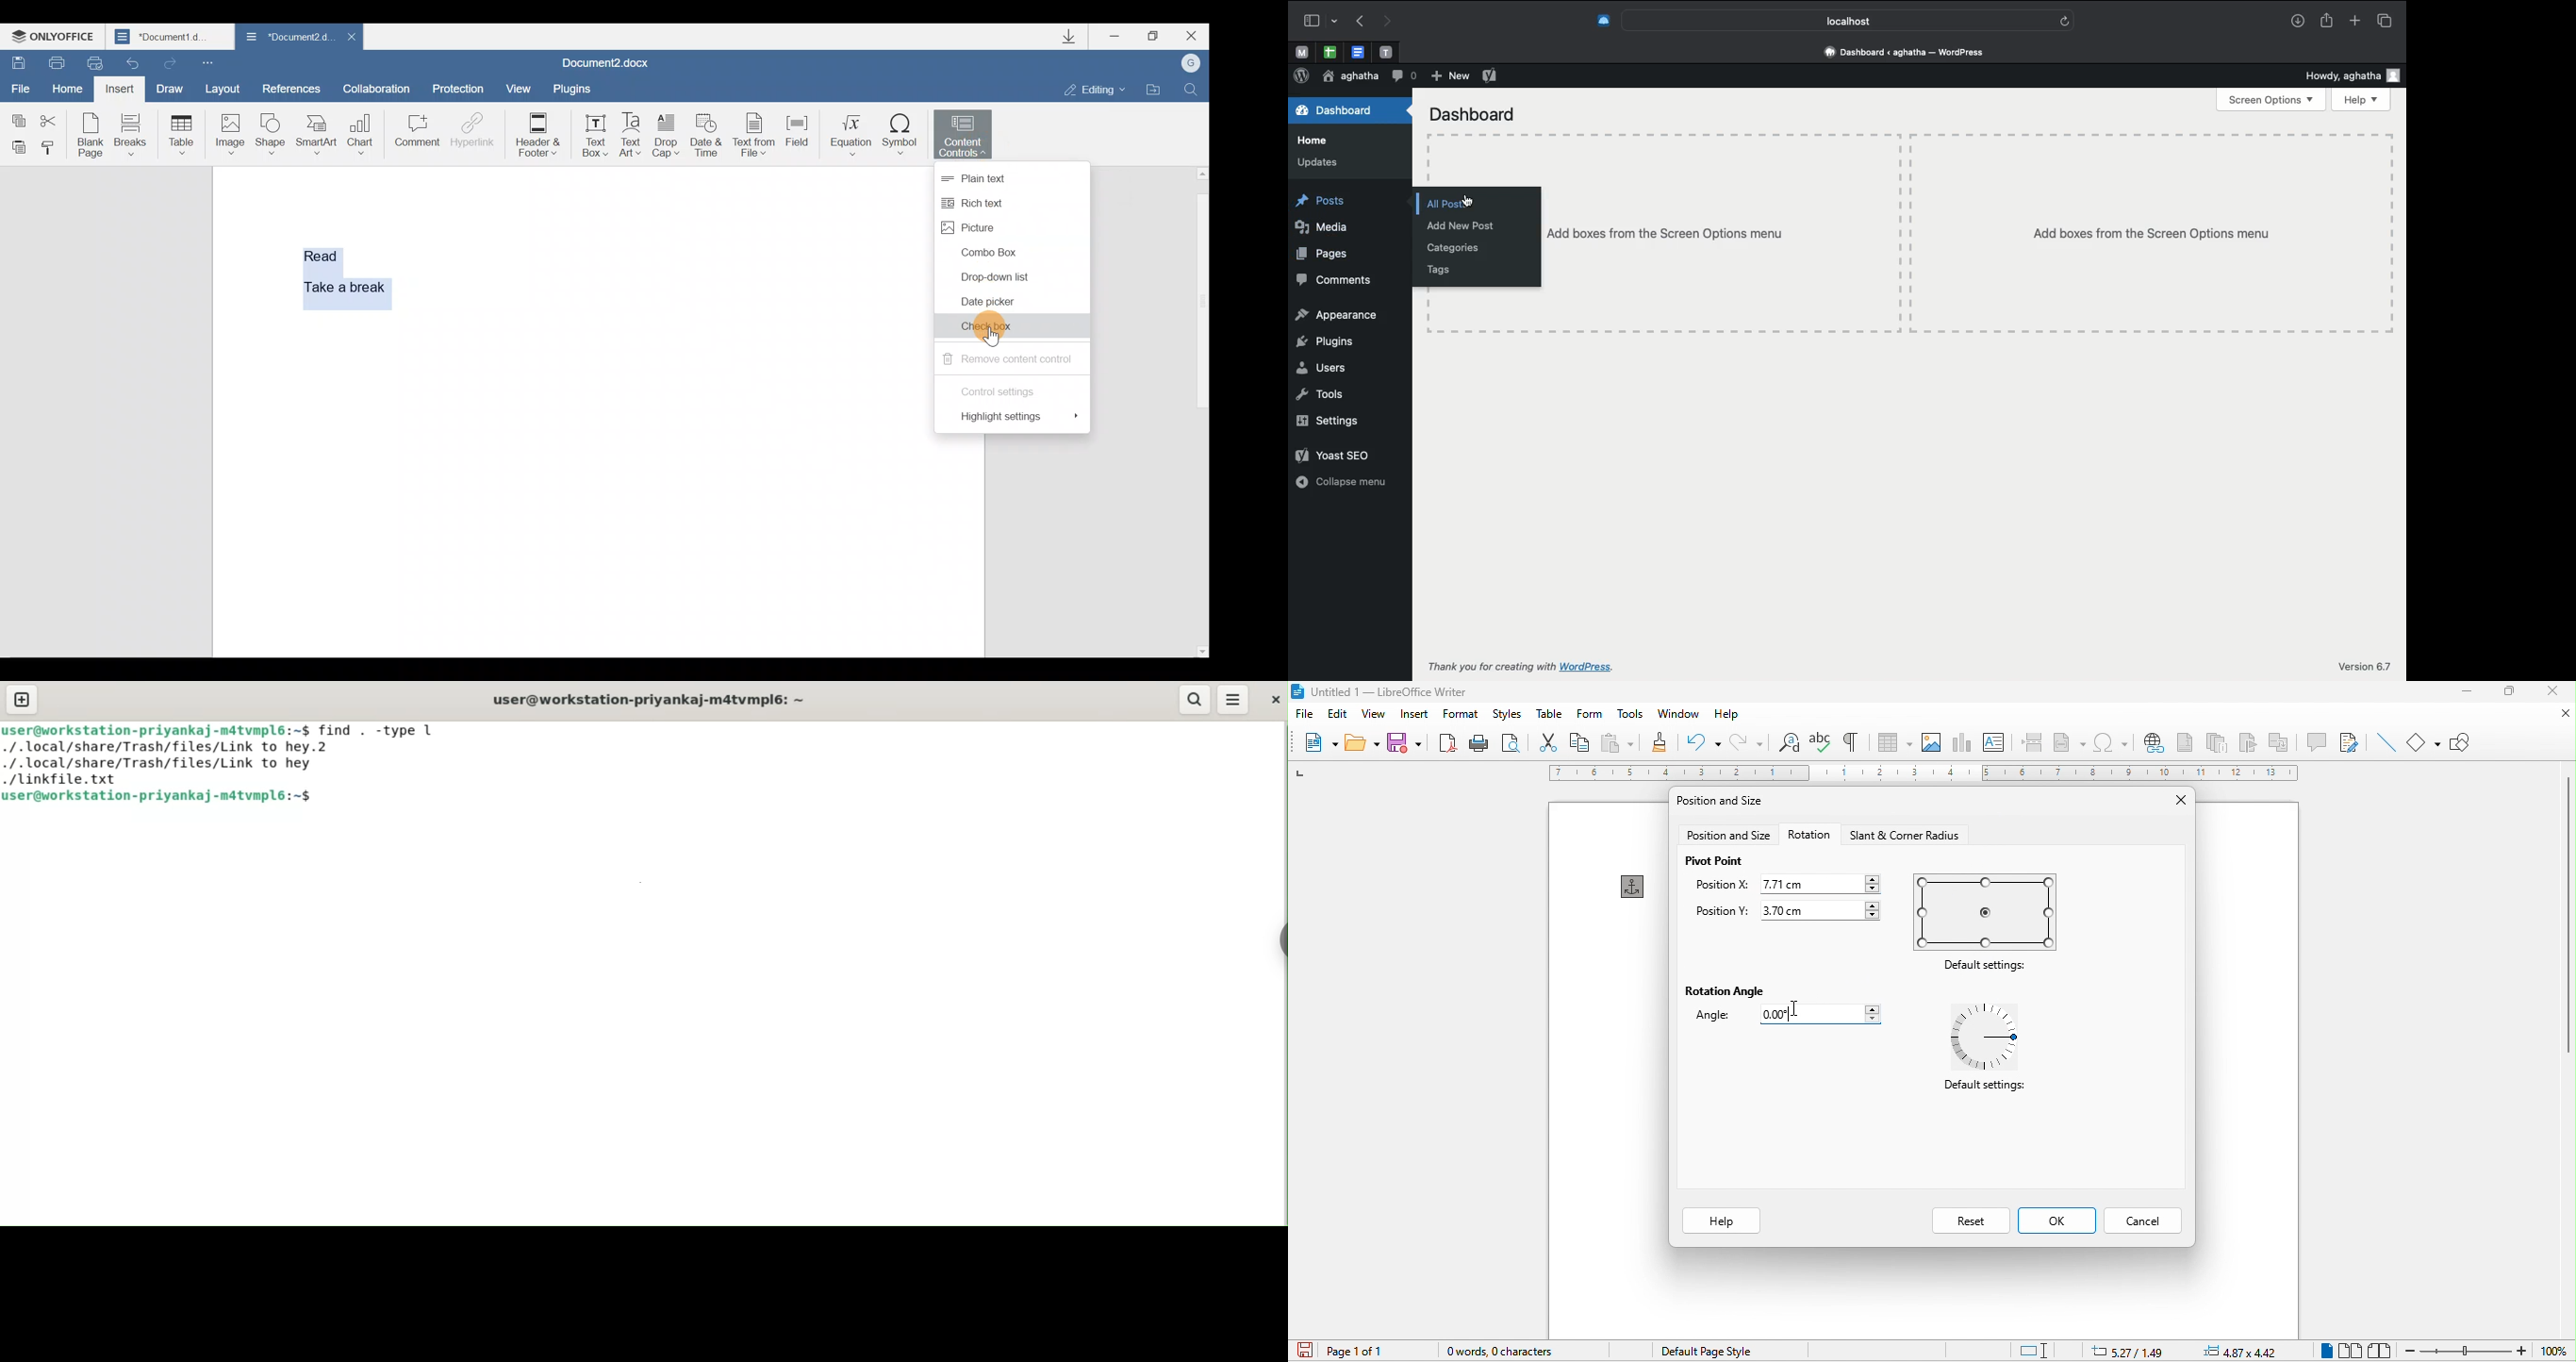 The width and height of the screenshot is (2576, 1372). I want to click on Downloads, so click(2300, 20).